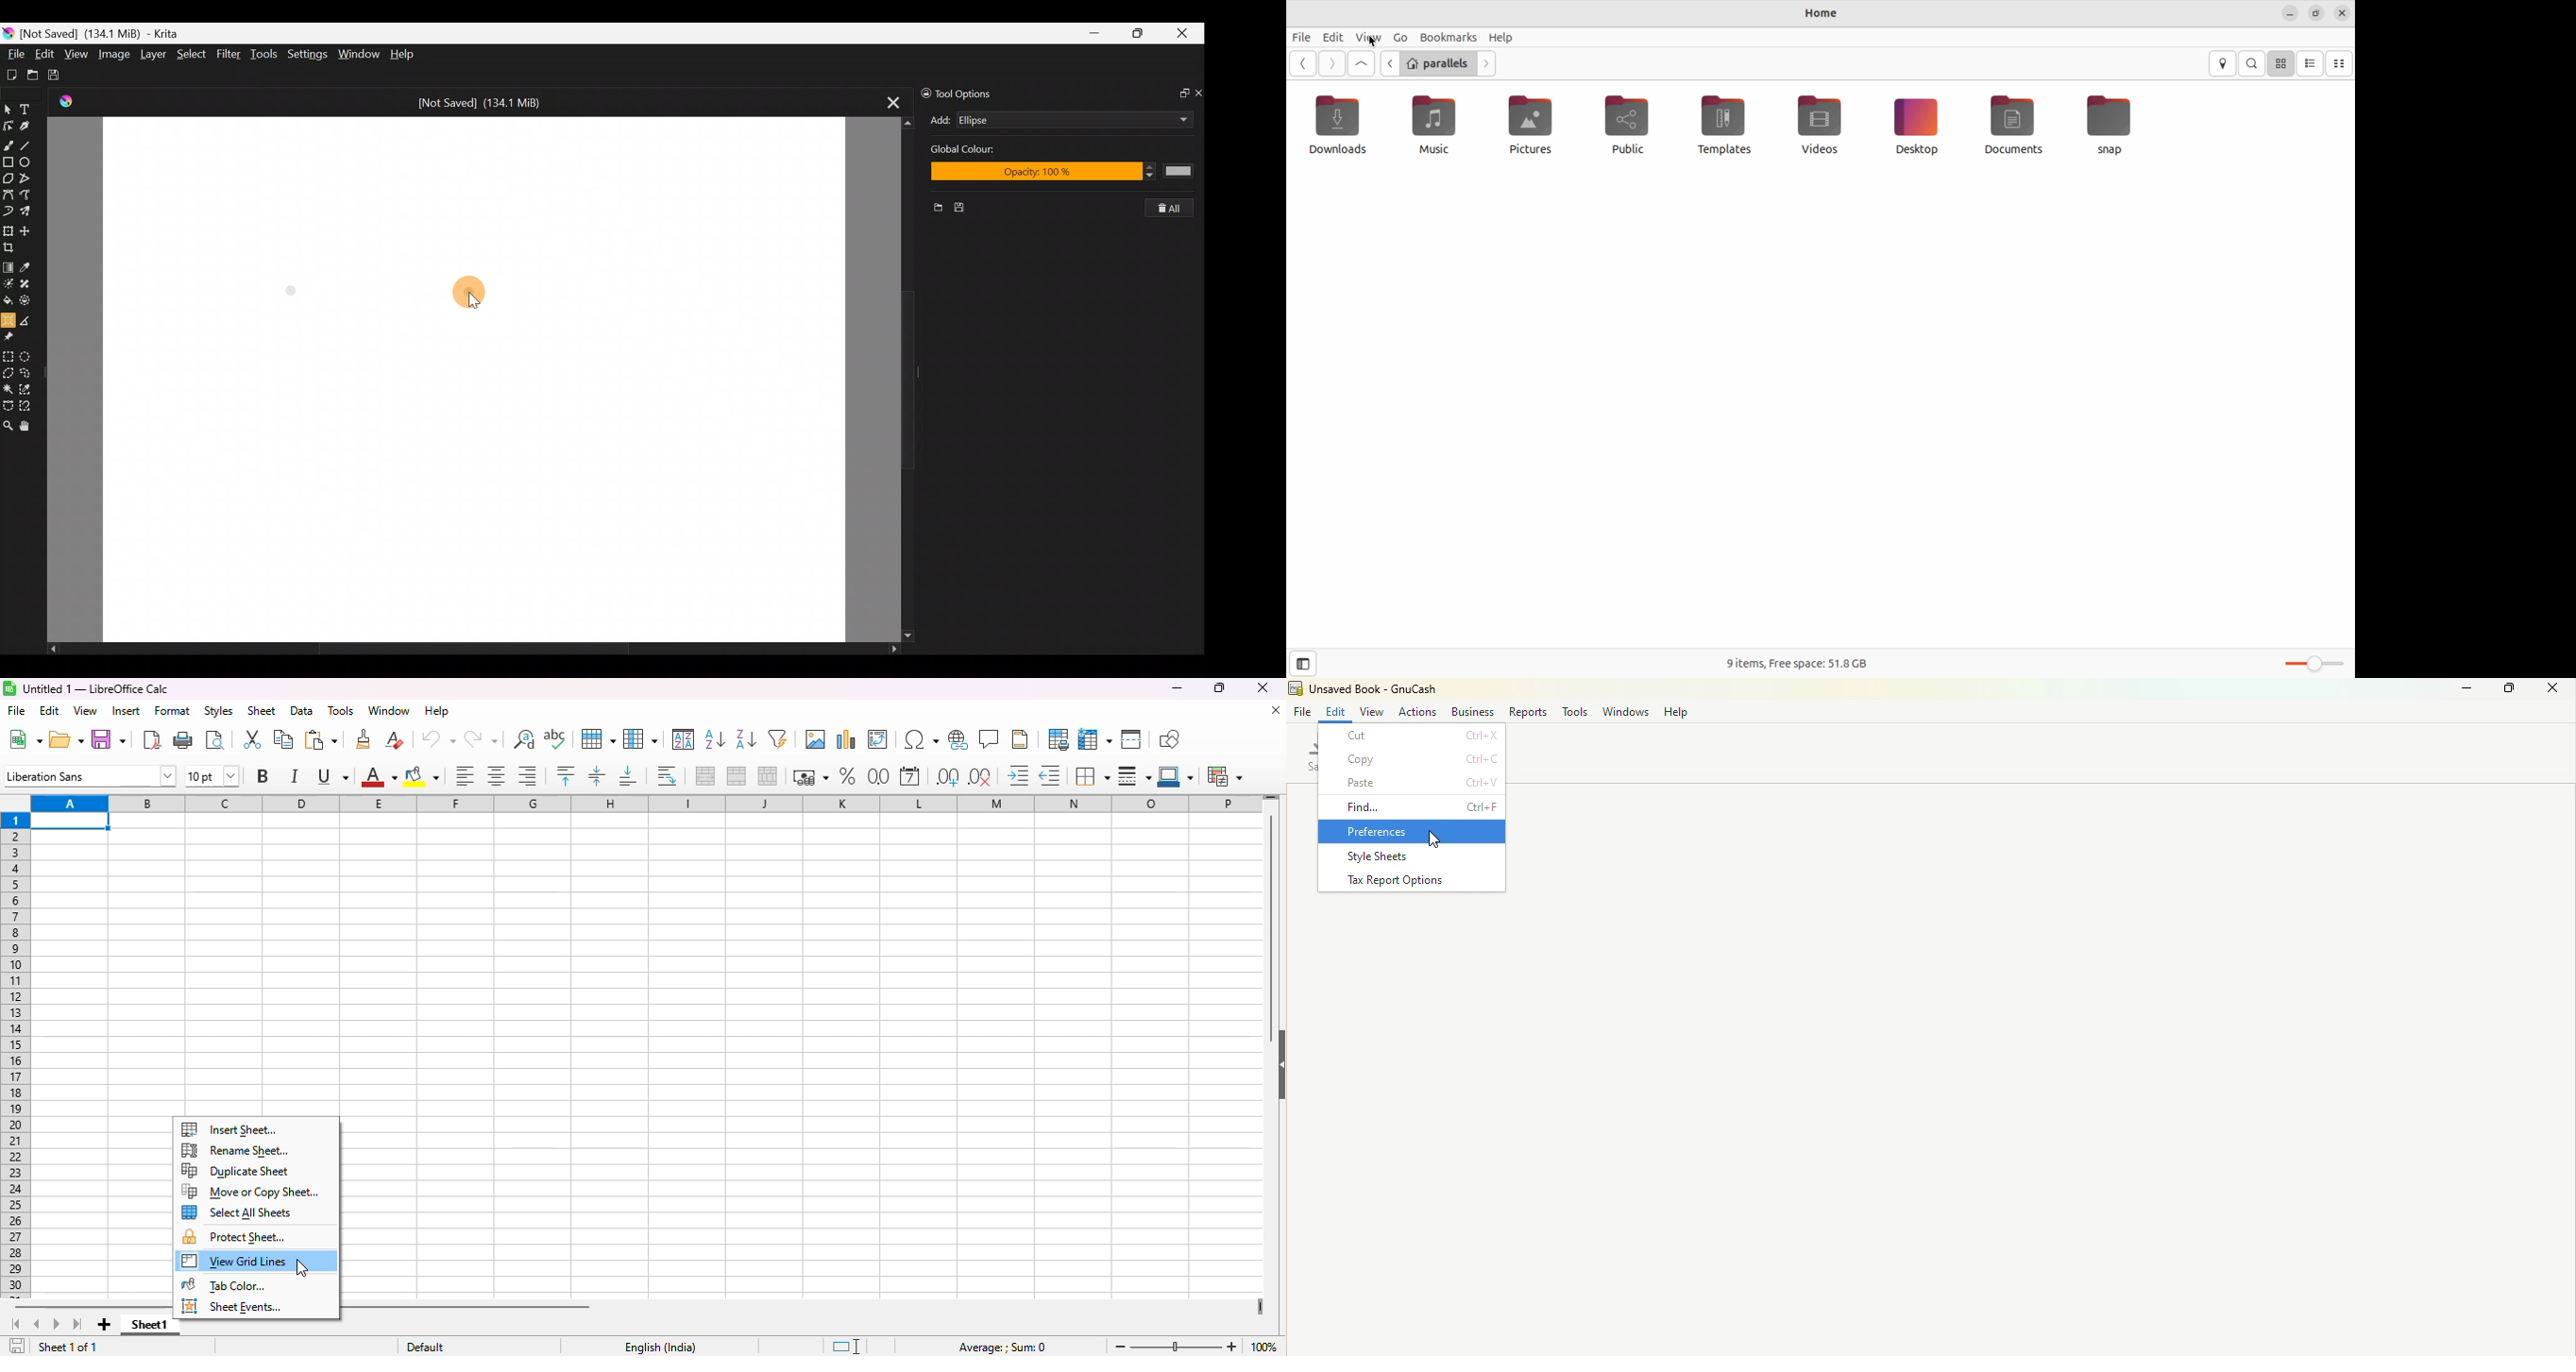 The image size is (2576, 1372). What do you see at coordinates (361, 53) in the screenshot?
I see `Window` at bounding box center [361, 53].